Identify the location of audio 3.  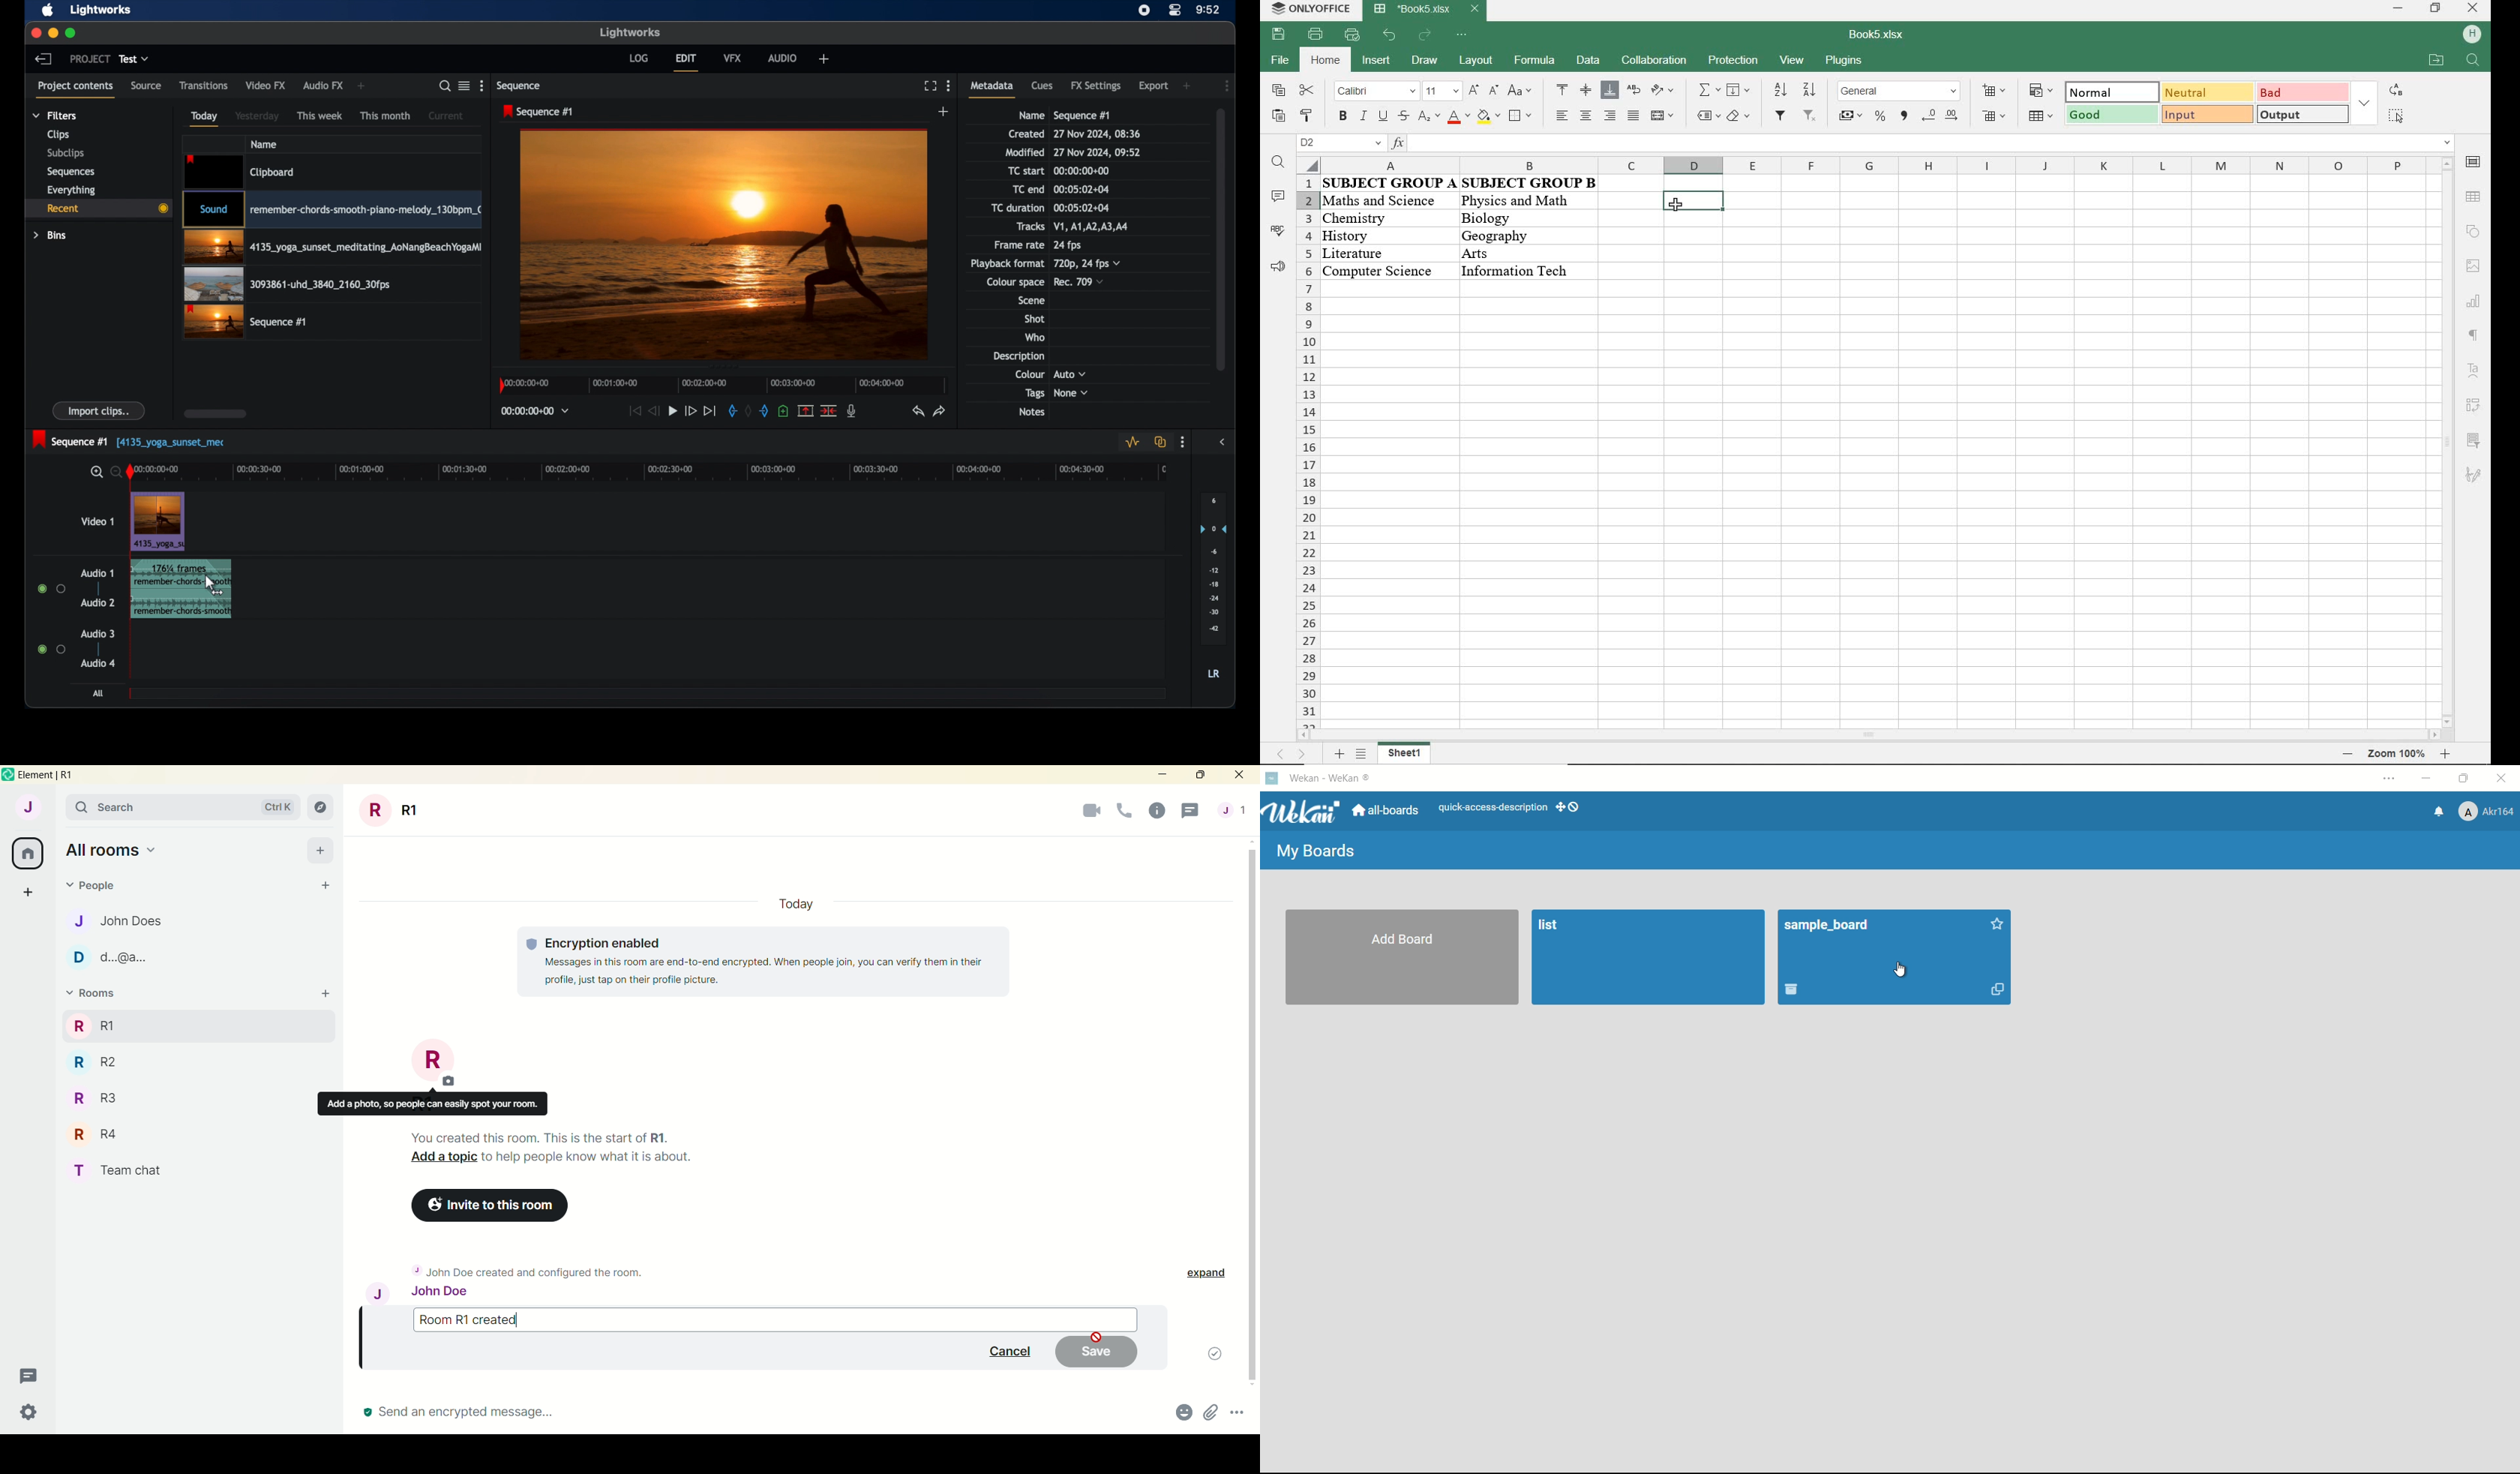
(98, 633).